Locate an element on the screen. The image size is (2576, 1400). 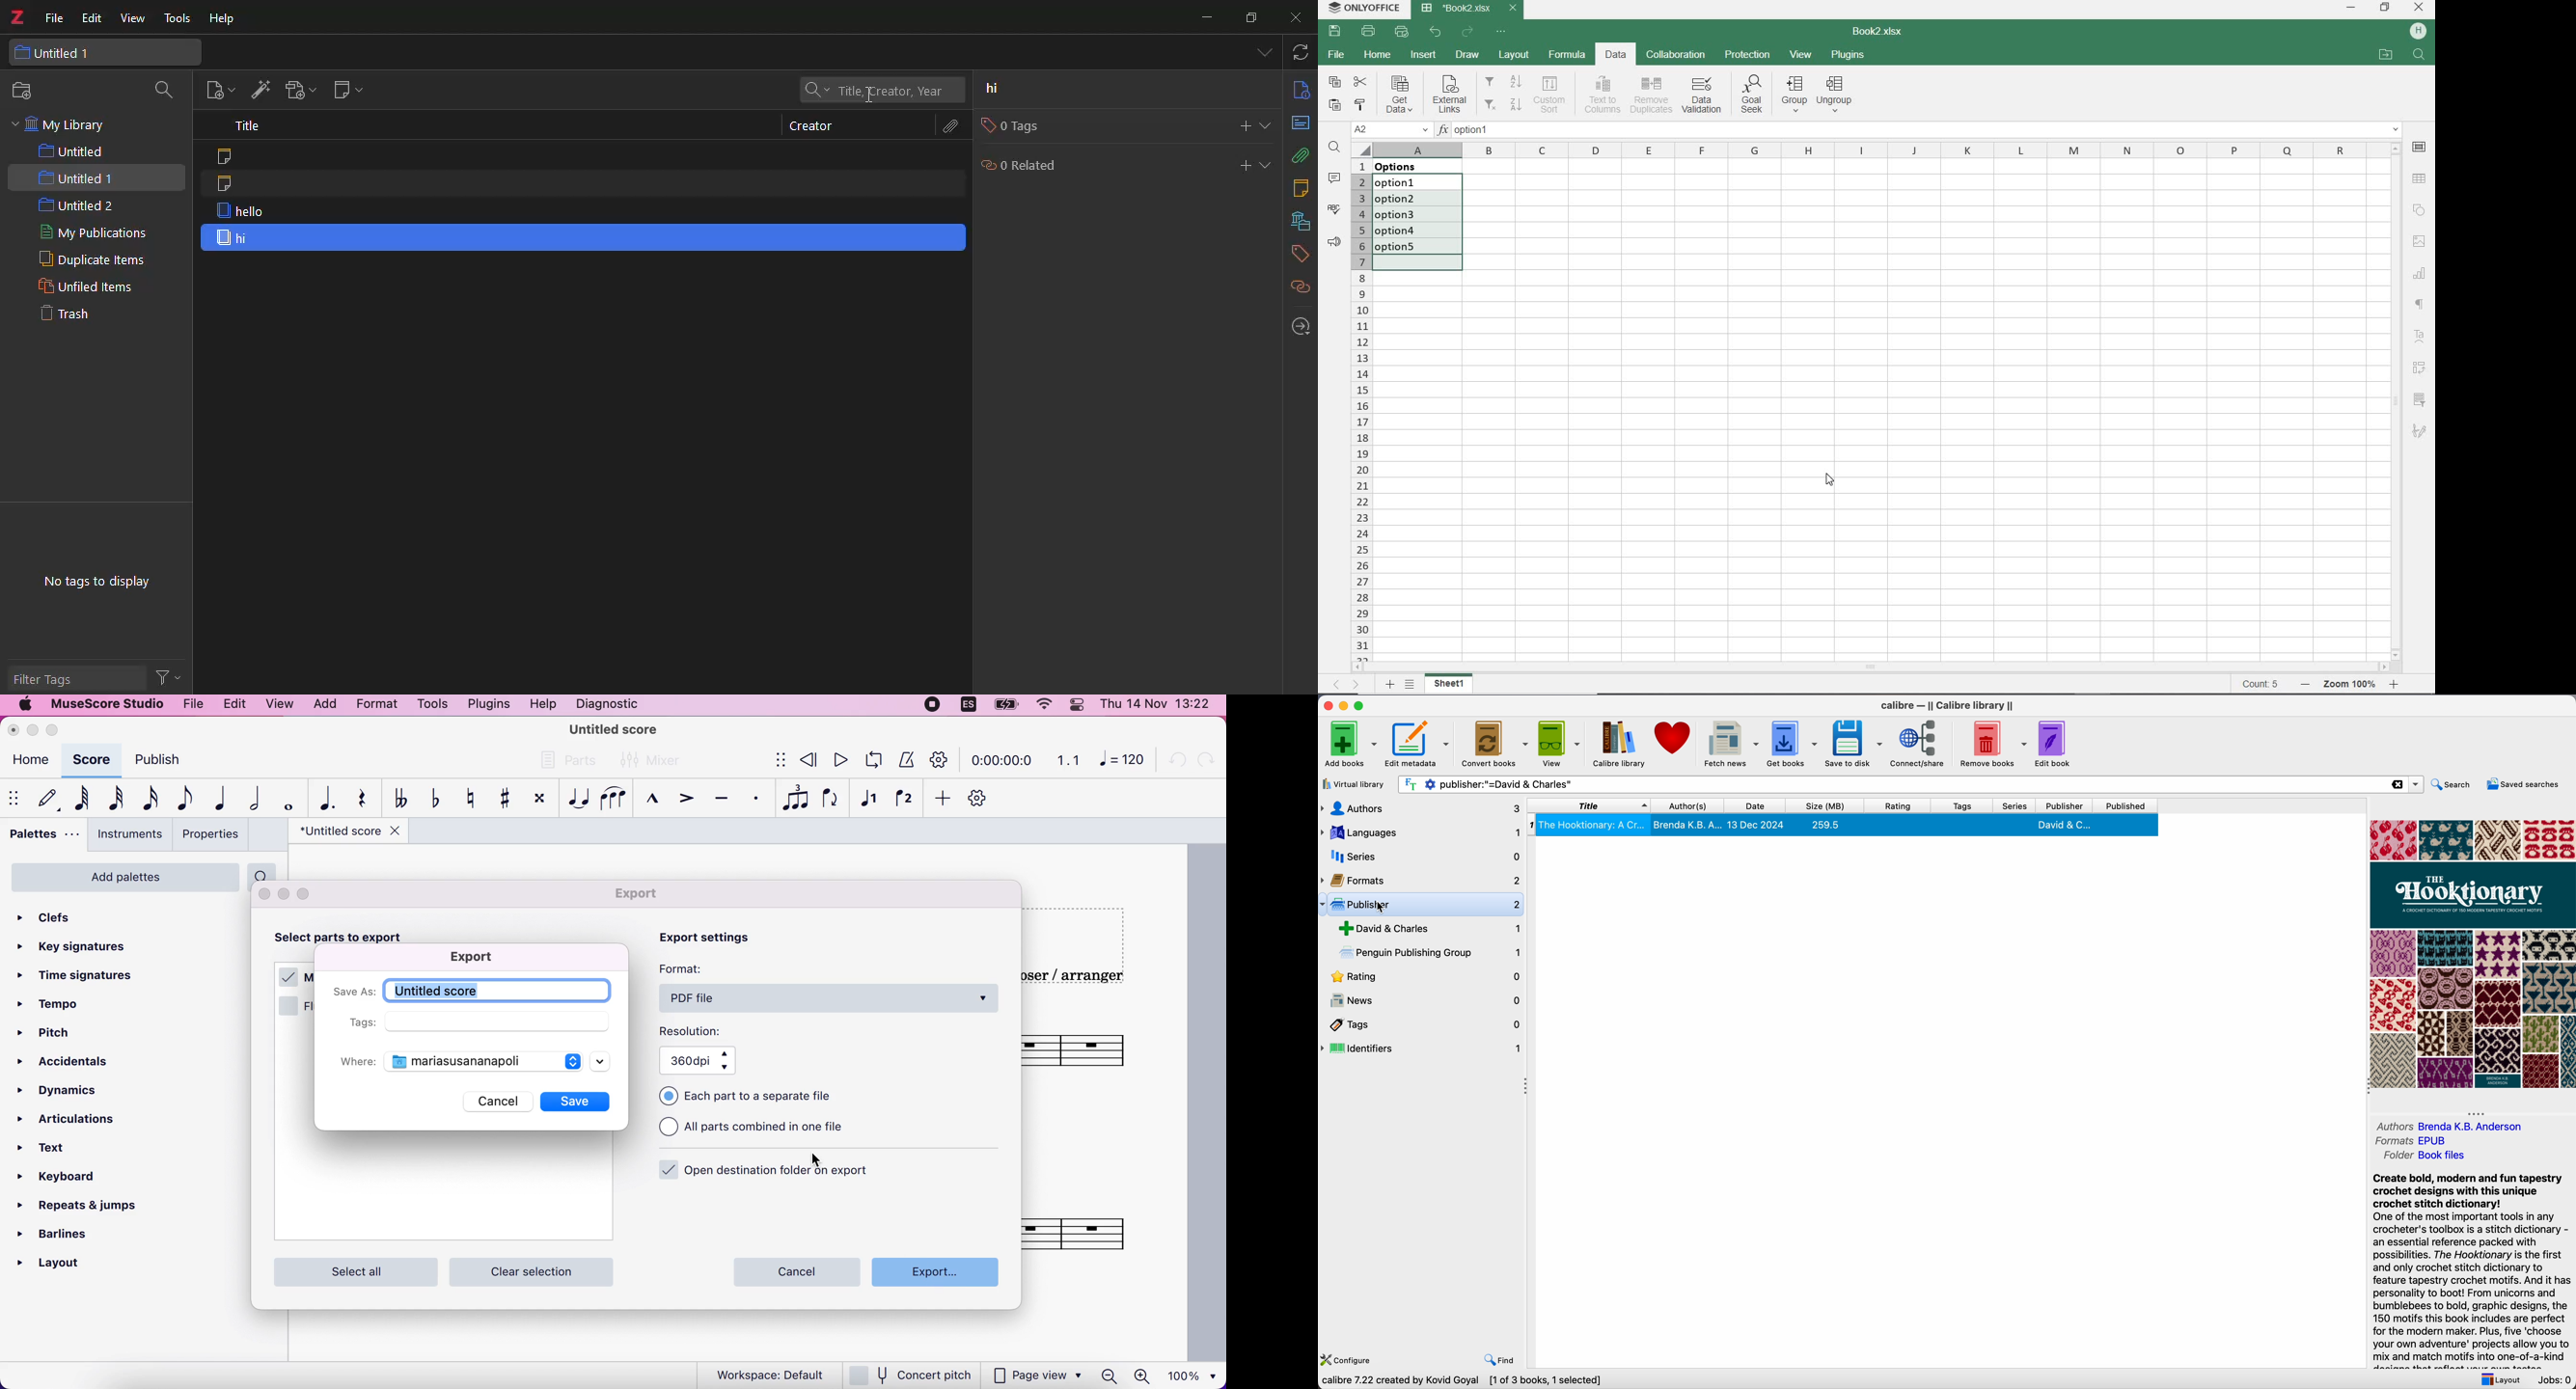
notes is located at coordinates (1303, 188).